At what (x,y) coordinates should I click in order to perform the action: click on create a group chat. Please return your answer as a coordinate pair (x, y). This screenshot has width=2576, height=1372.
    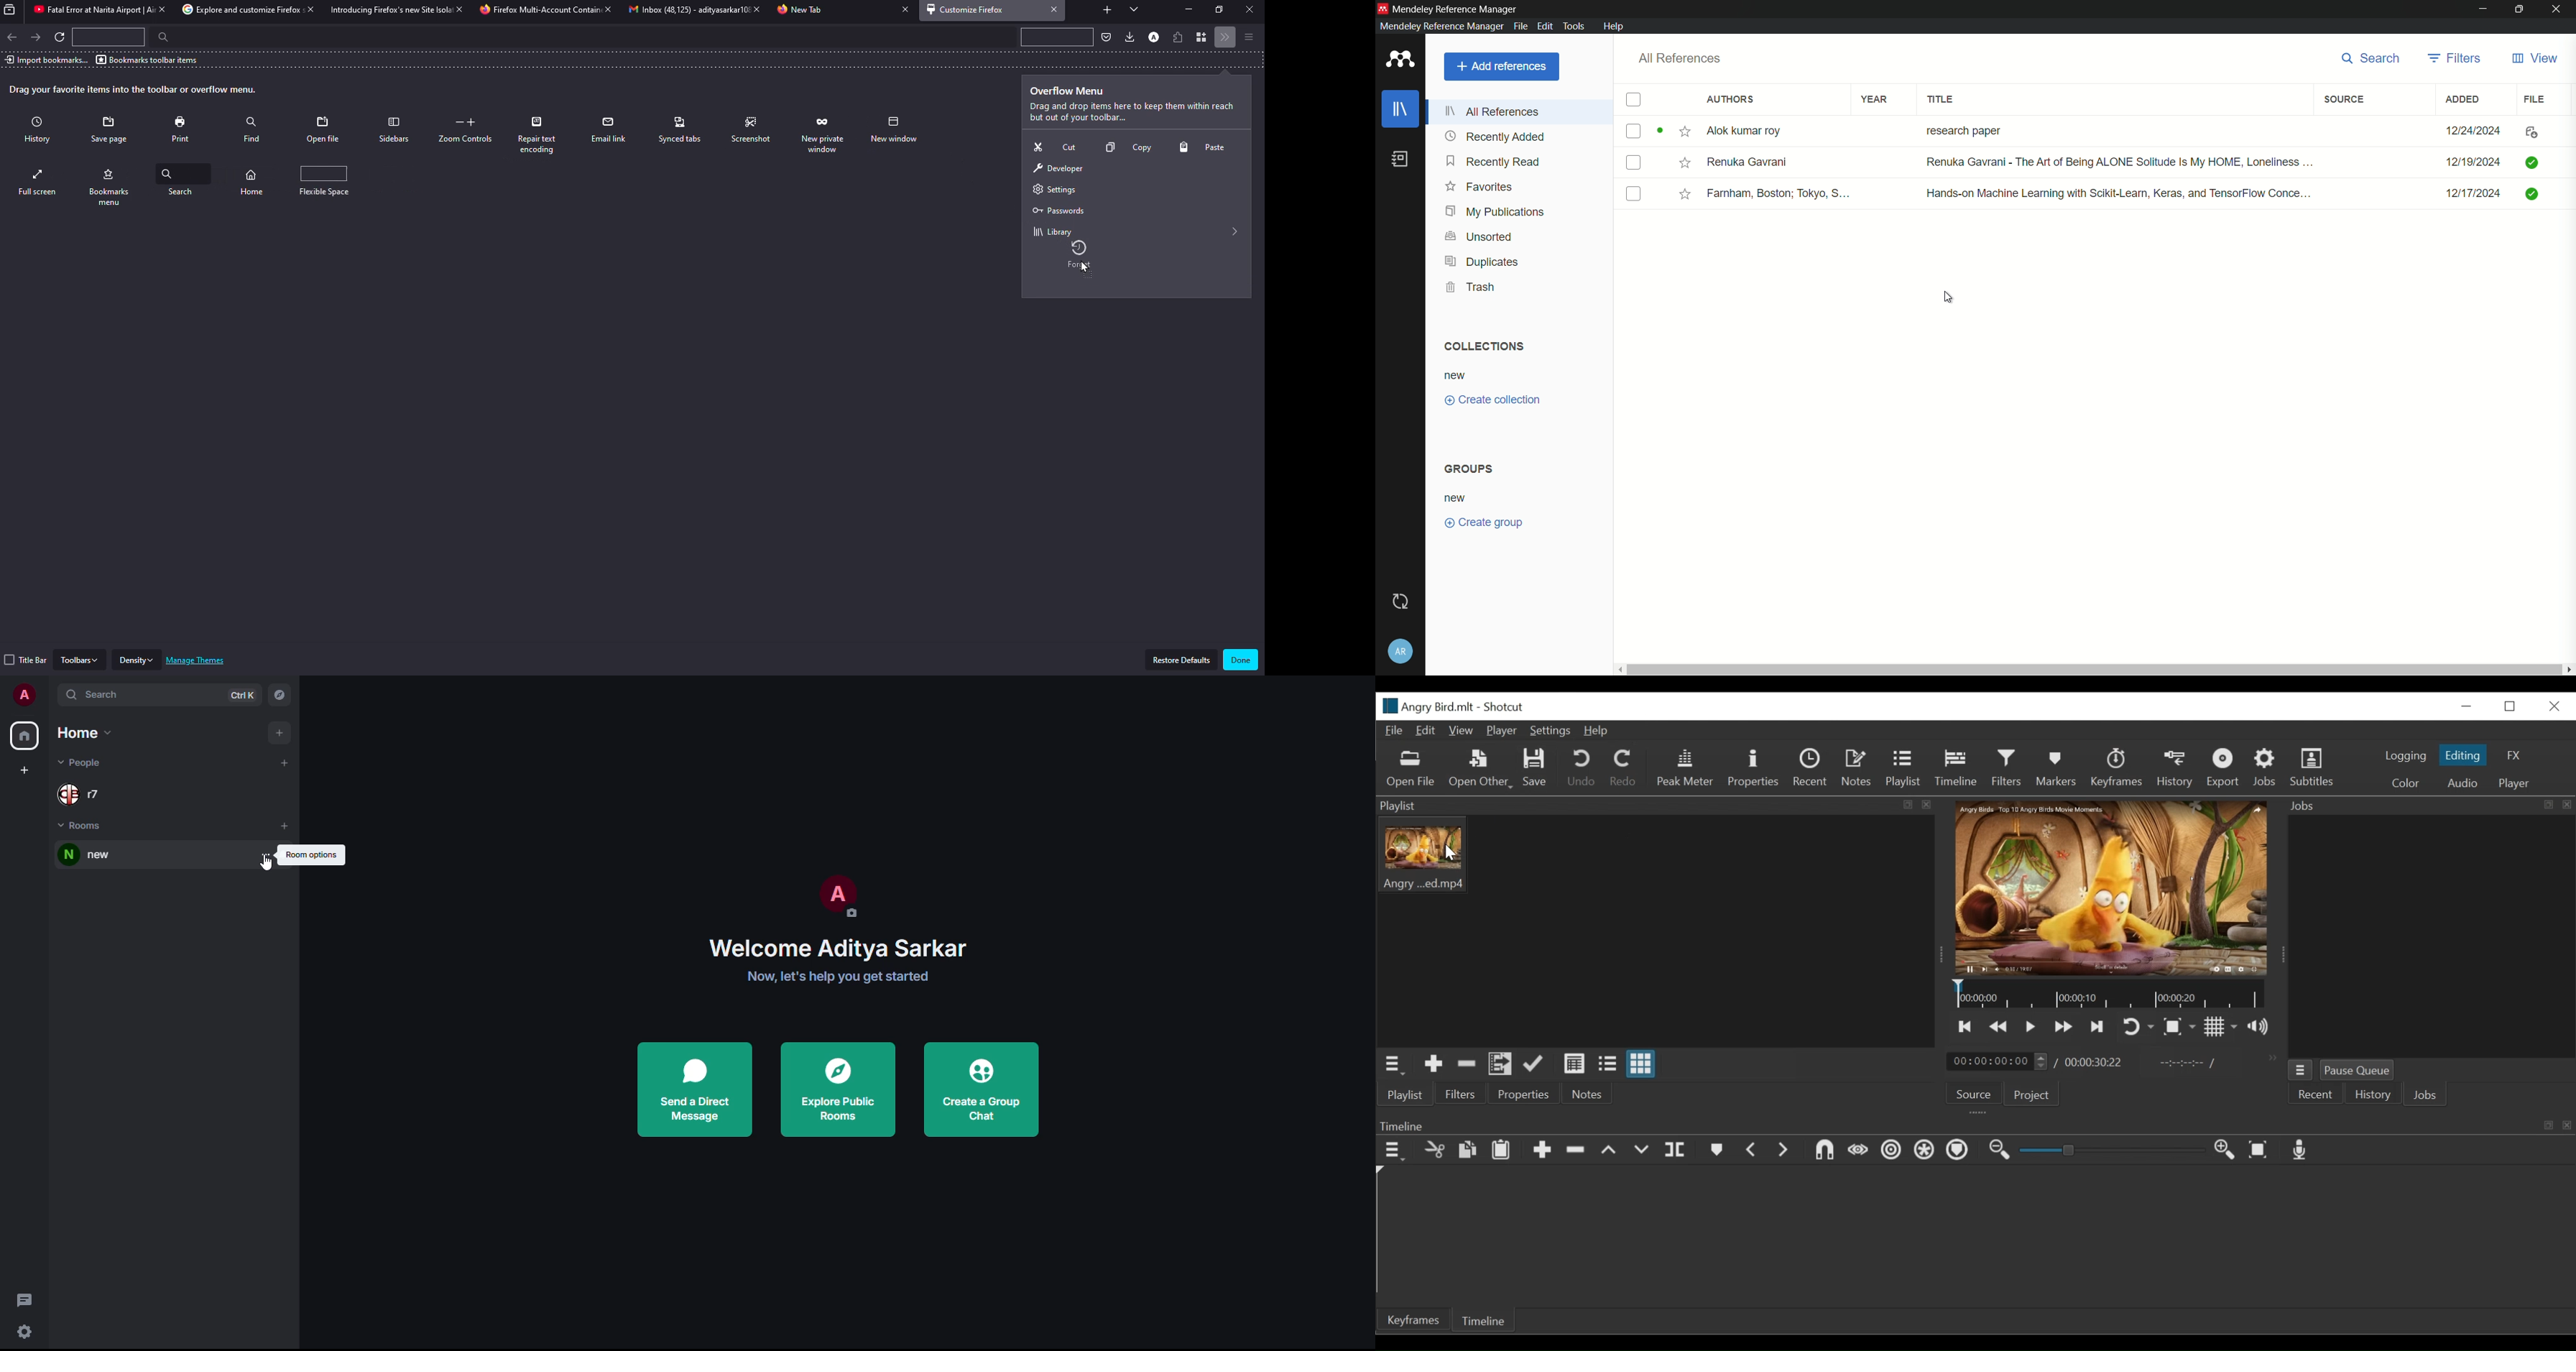
    Looking at the image, I should click on (983, 1087).